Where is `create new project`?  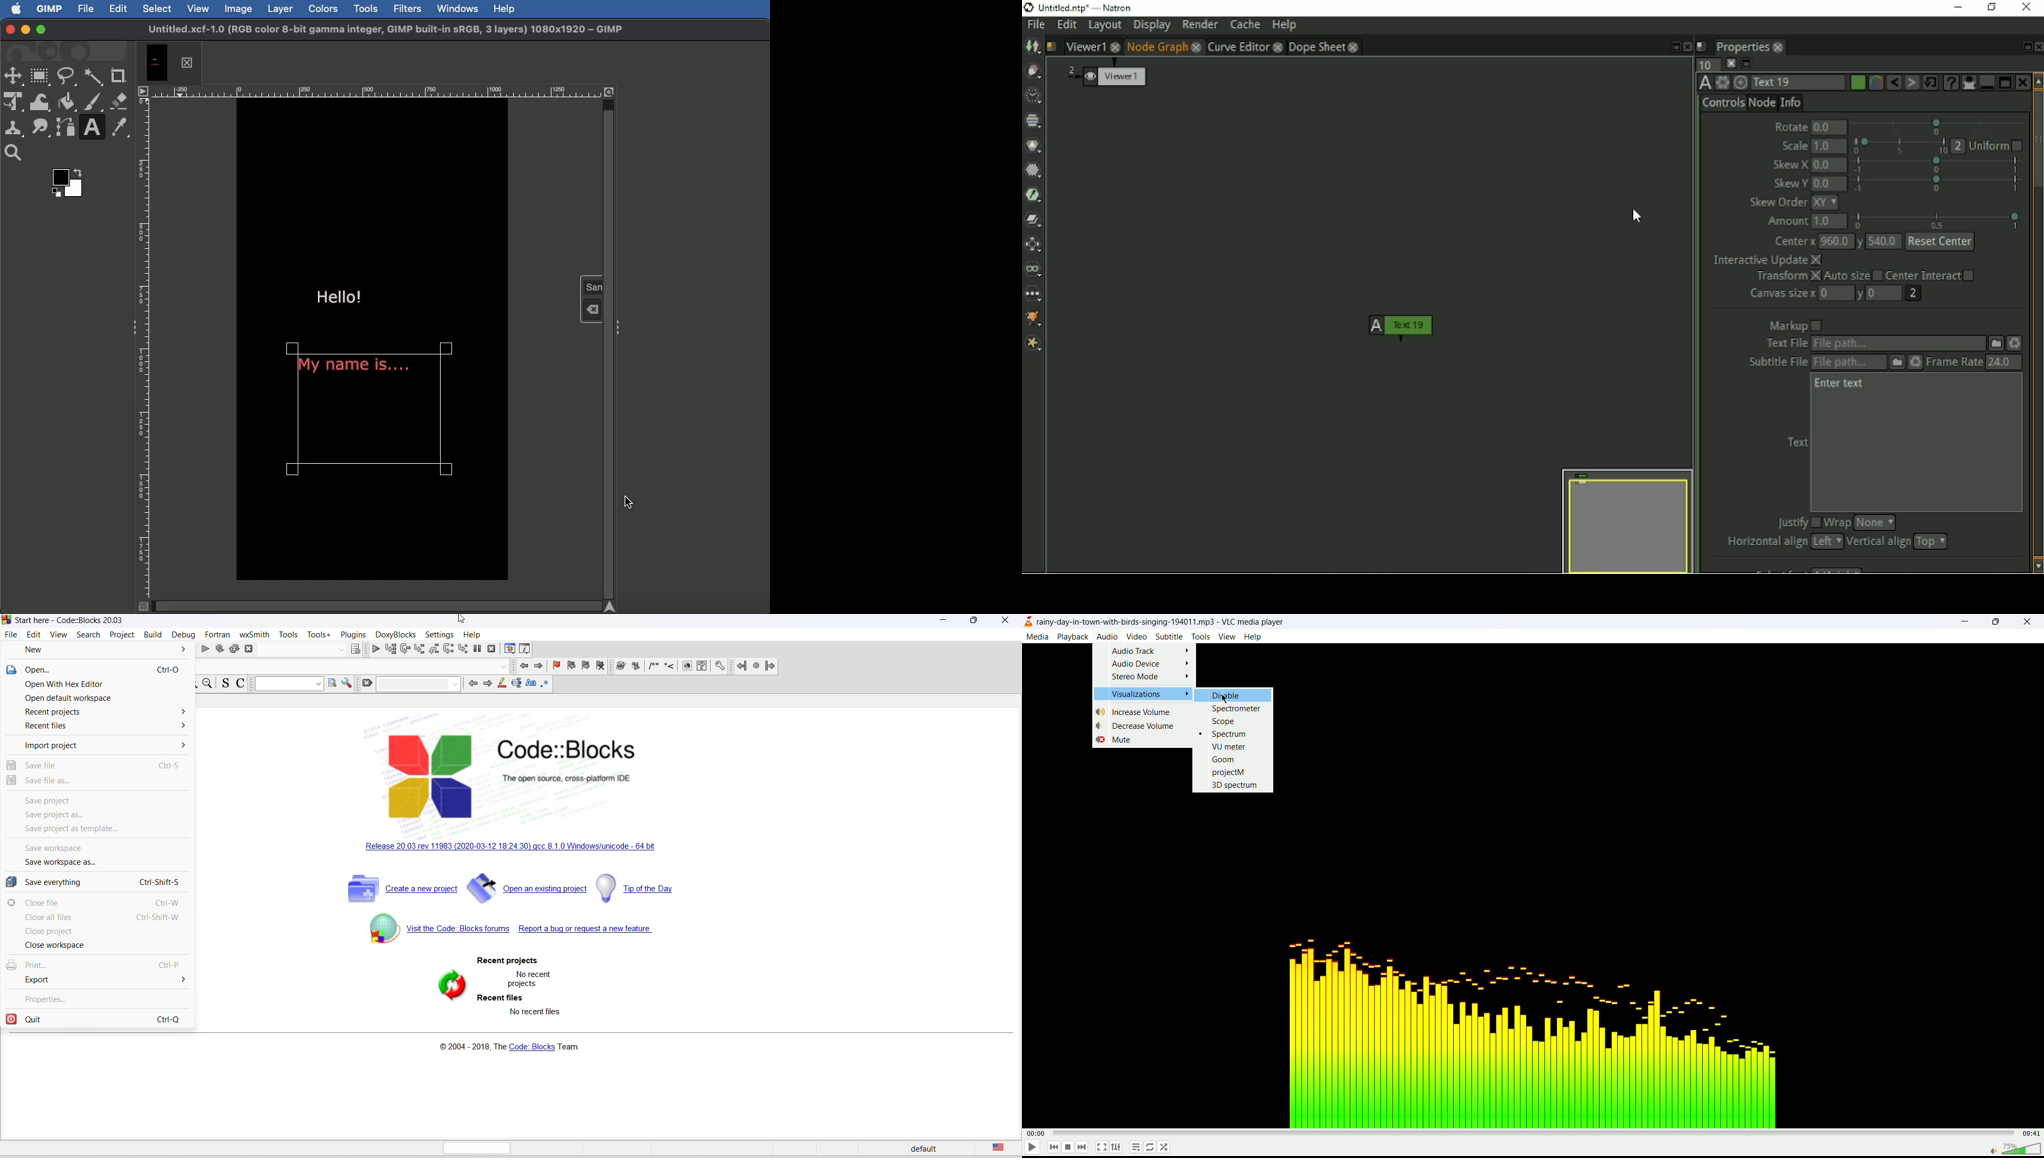
create new project is located at coordinates (398, 889).